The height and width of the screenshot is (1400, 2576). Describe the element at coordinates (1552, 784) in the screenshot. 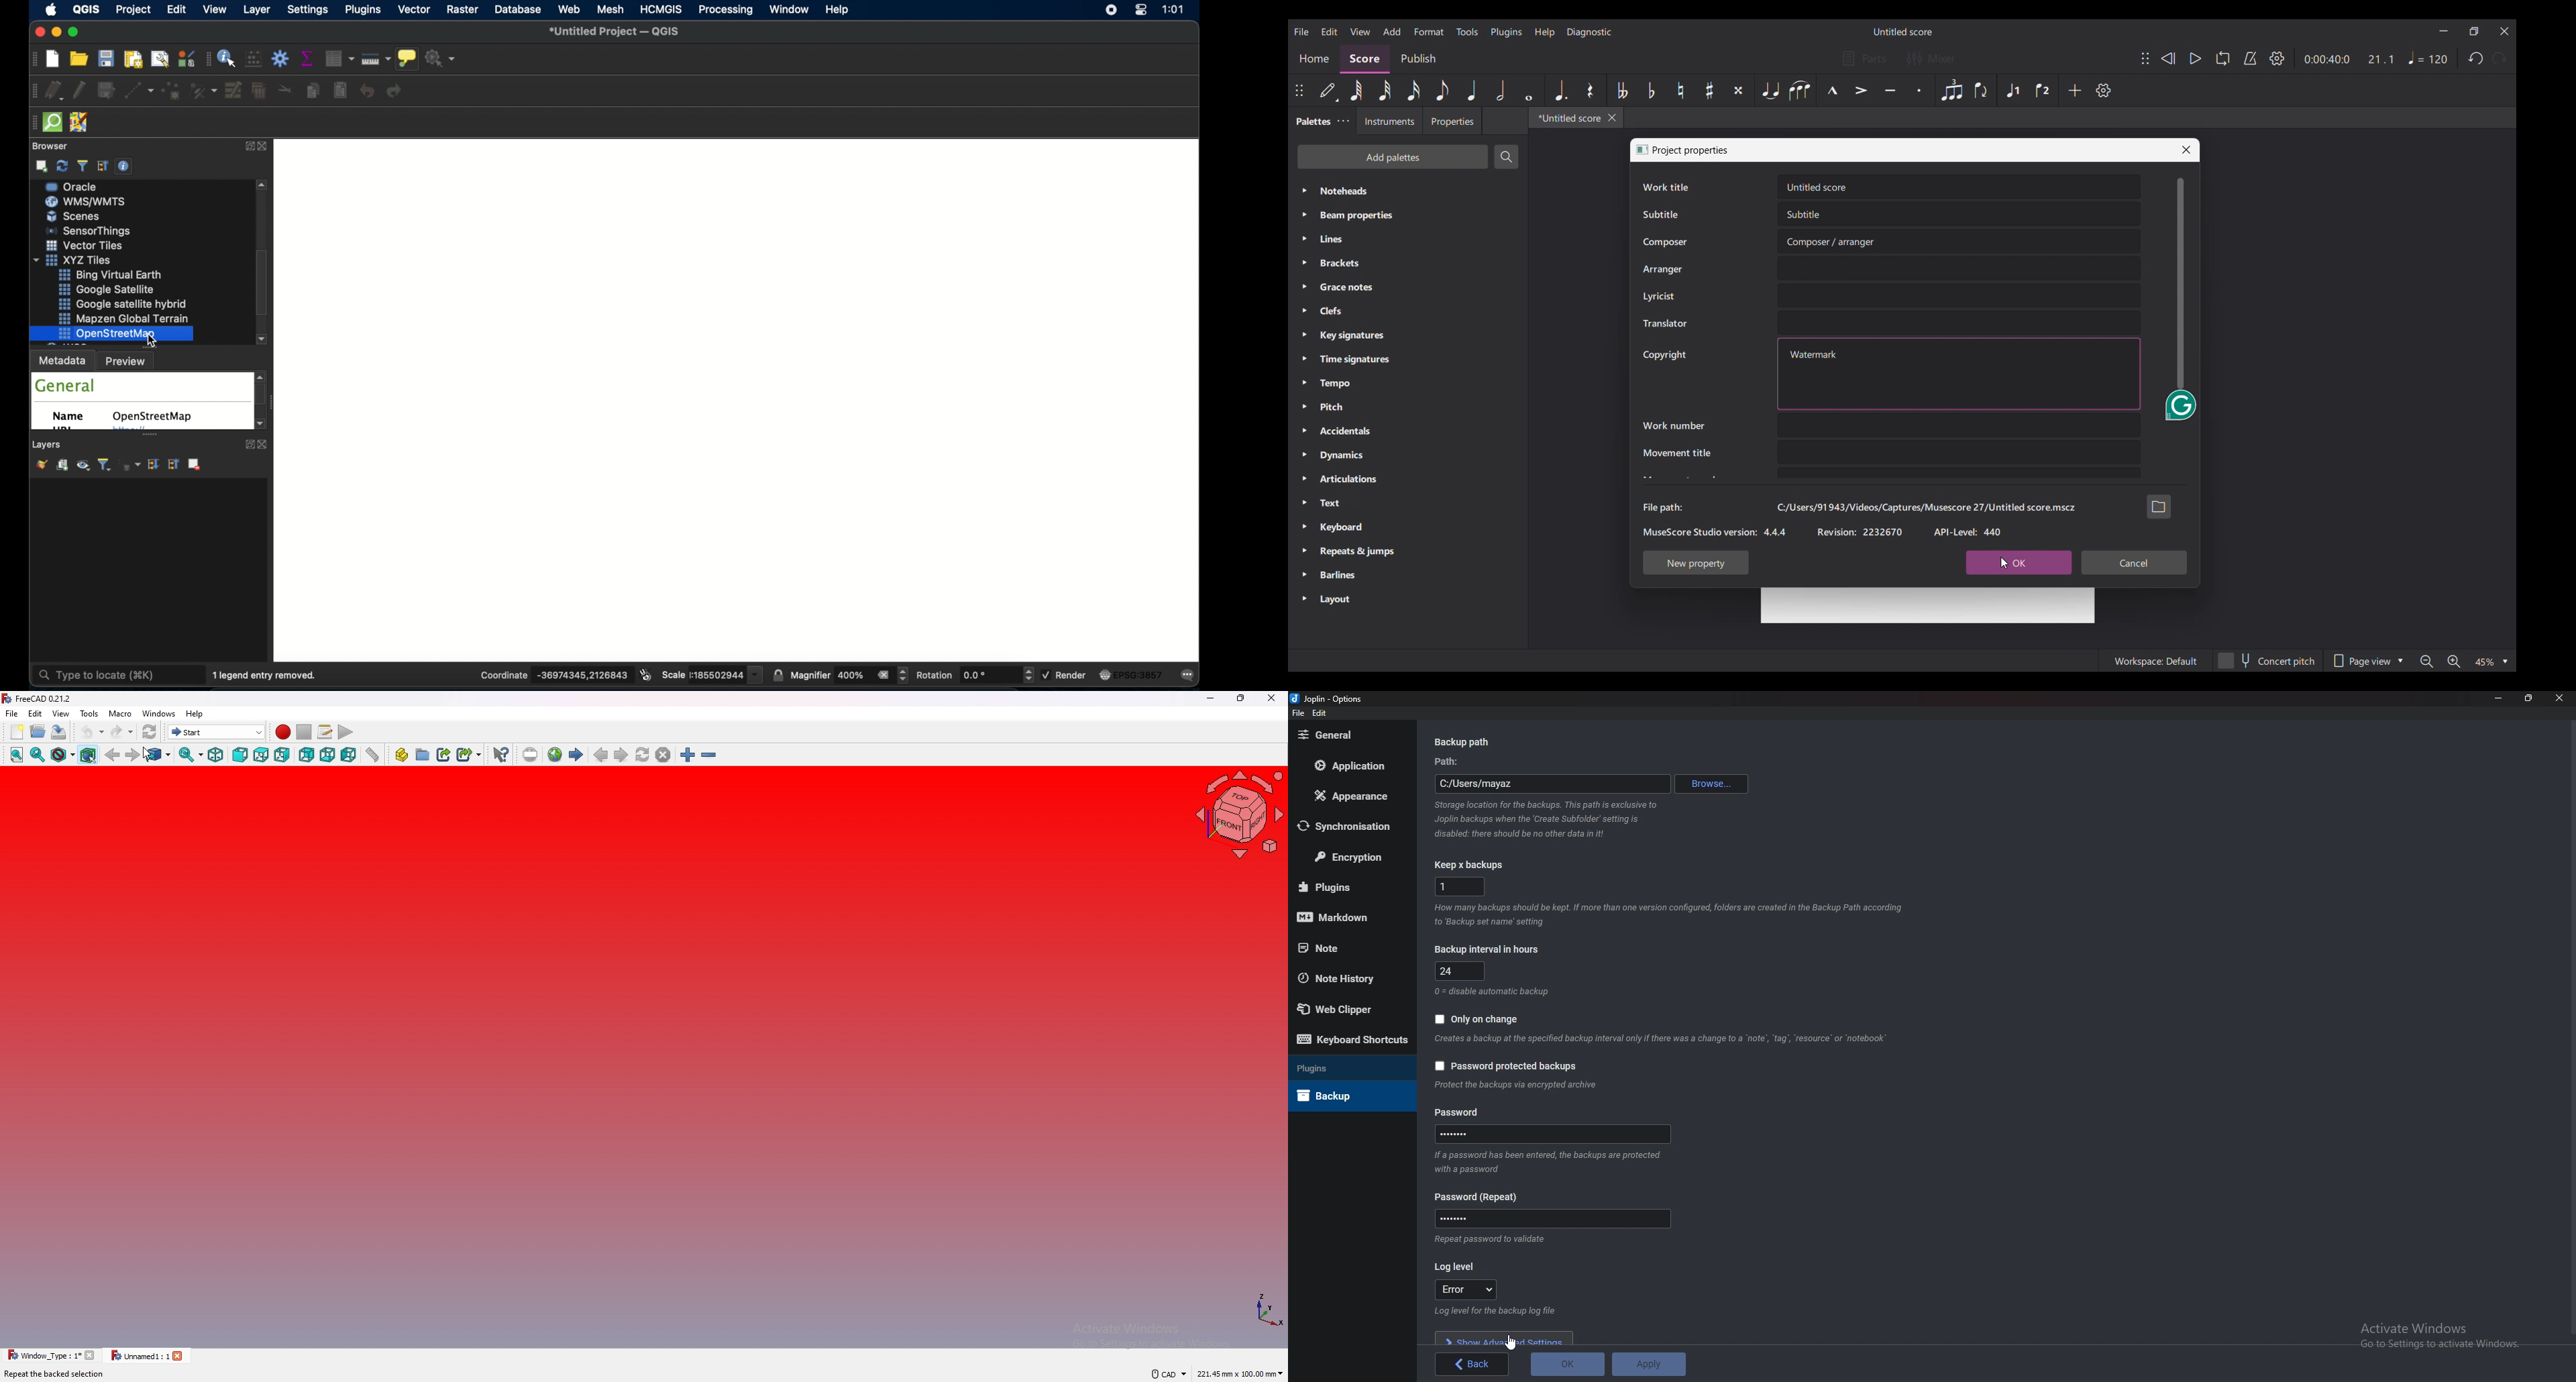

I see `path` at that location.